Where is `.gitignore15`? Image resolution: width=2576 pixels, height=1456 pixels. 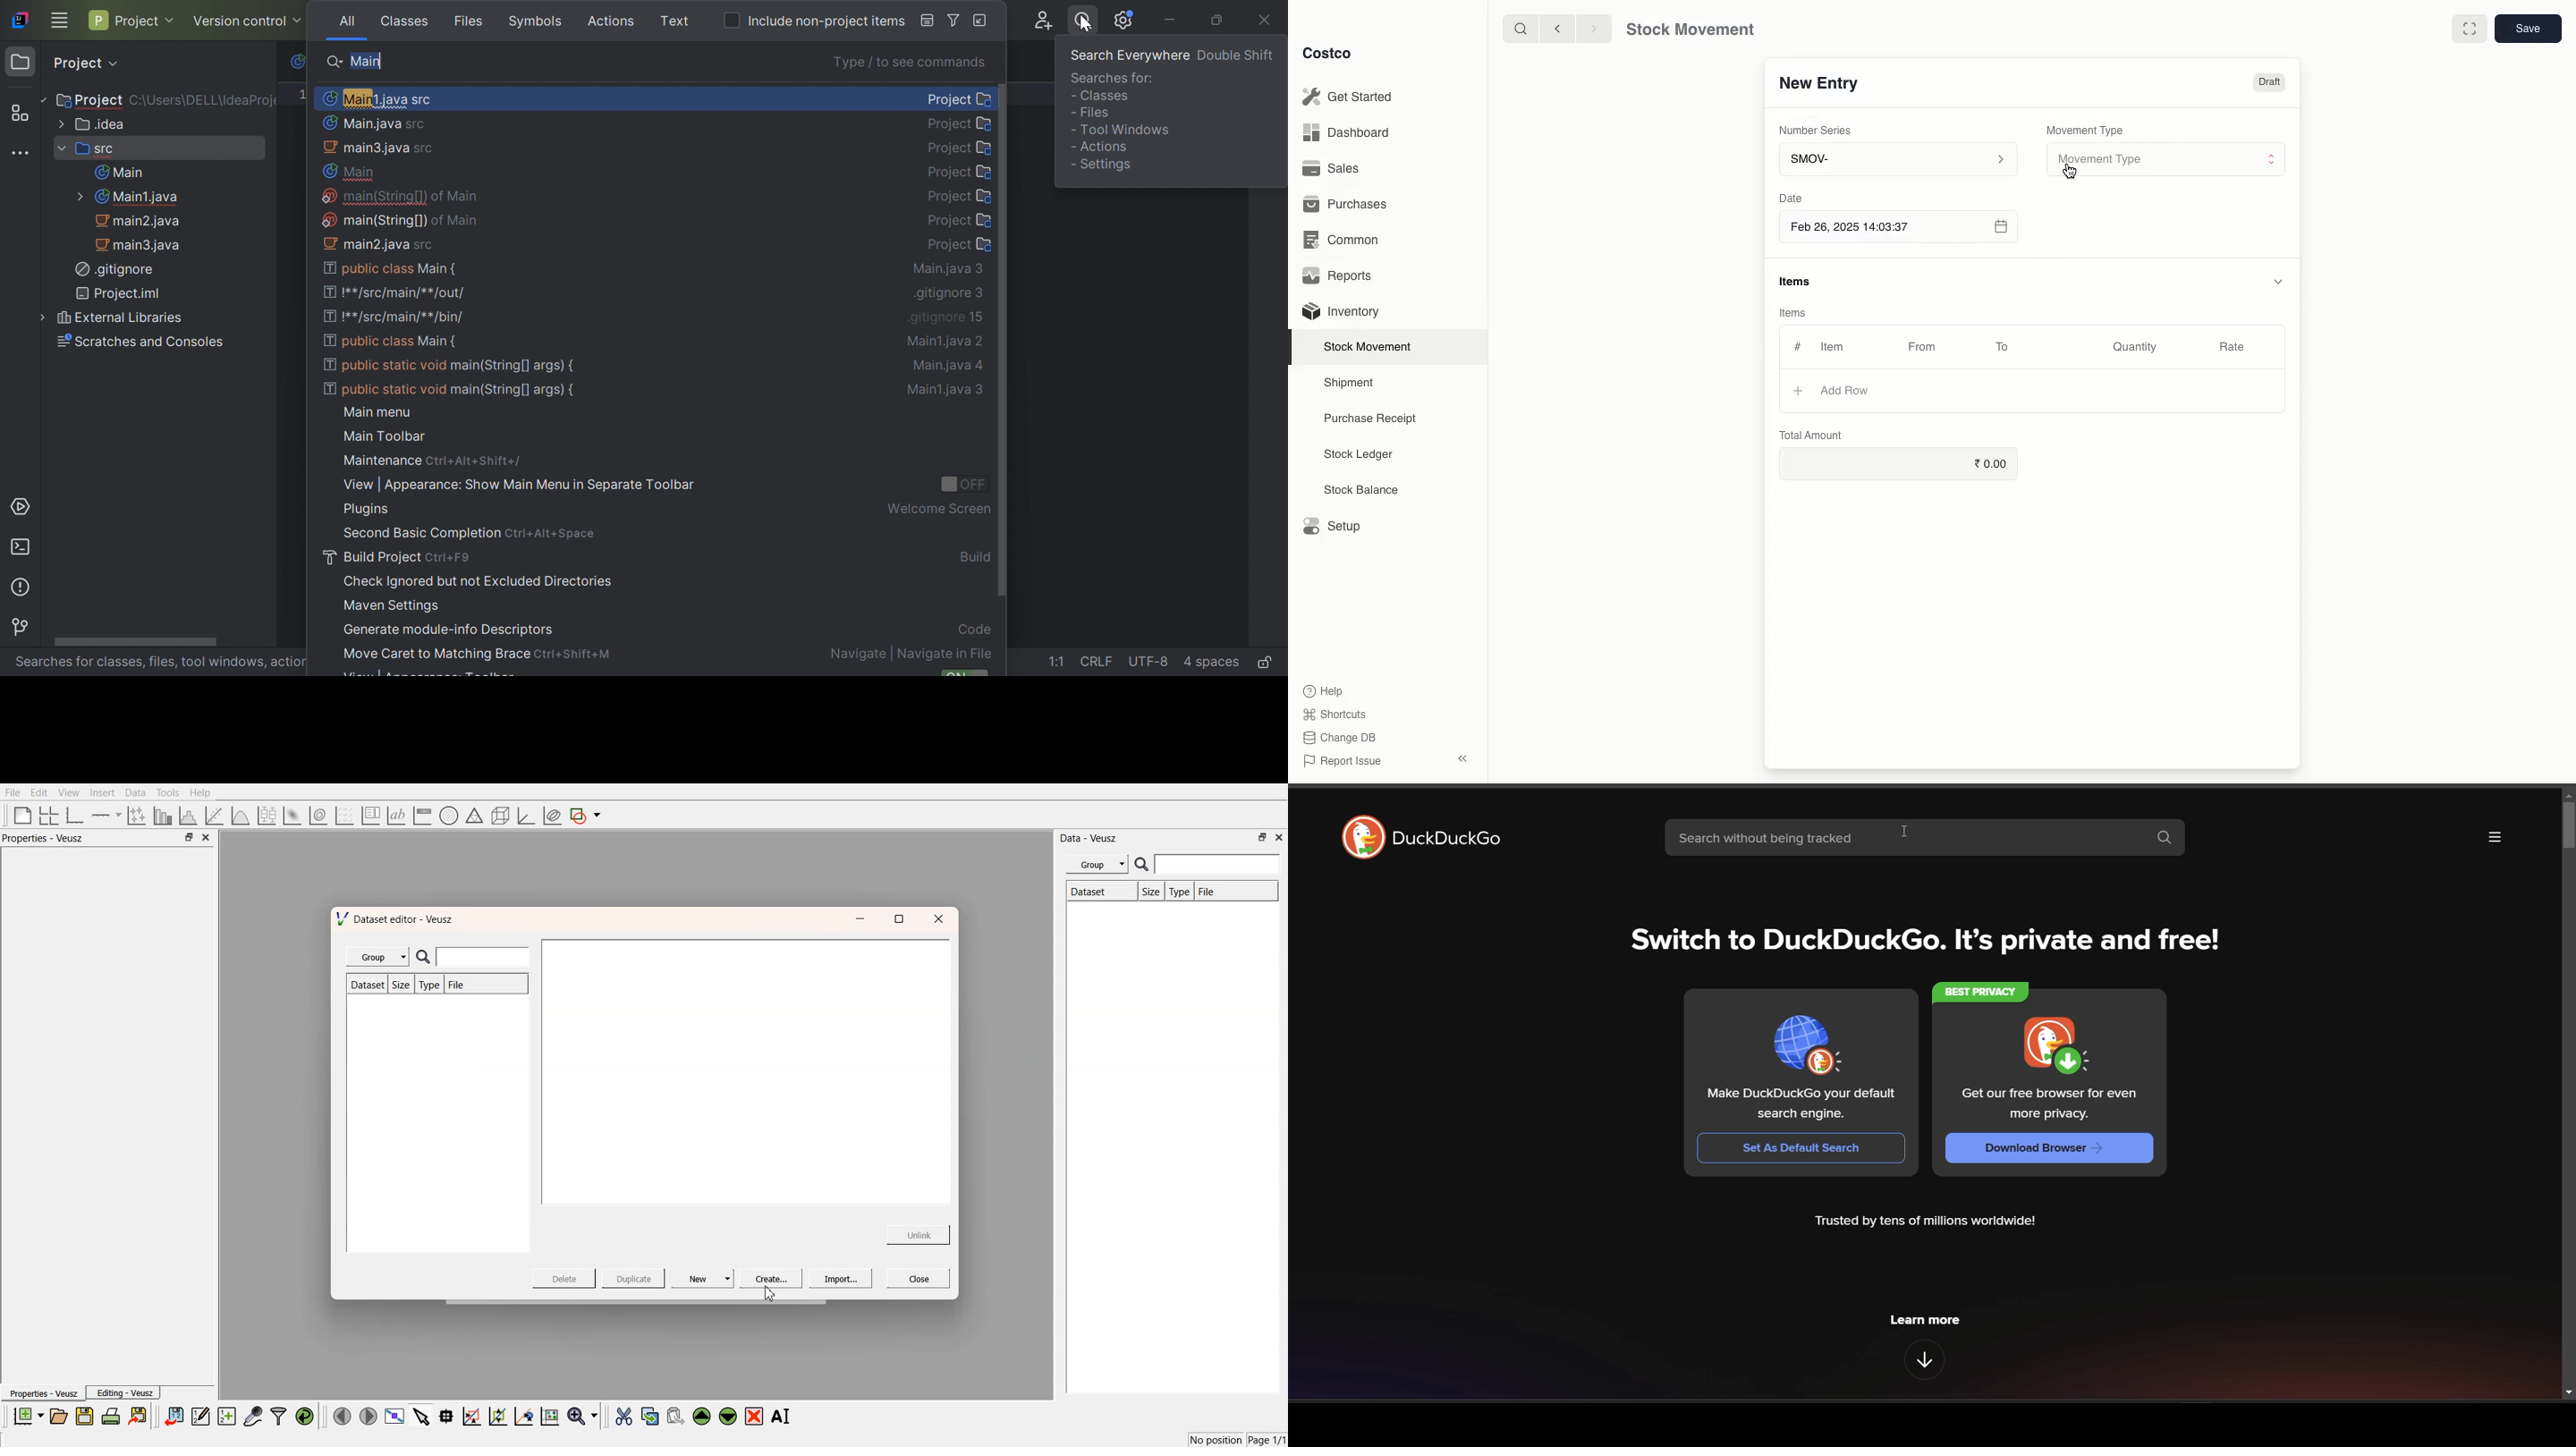
.gitignore15 is located at coordinates (947, 317).